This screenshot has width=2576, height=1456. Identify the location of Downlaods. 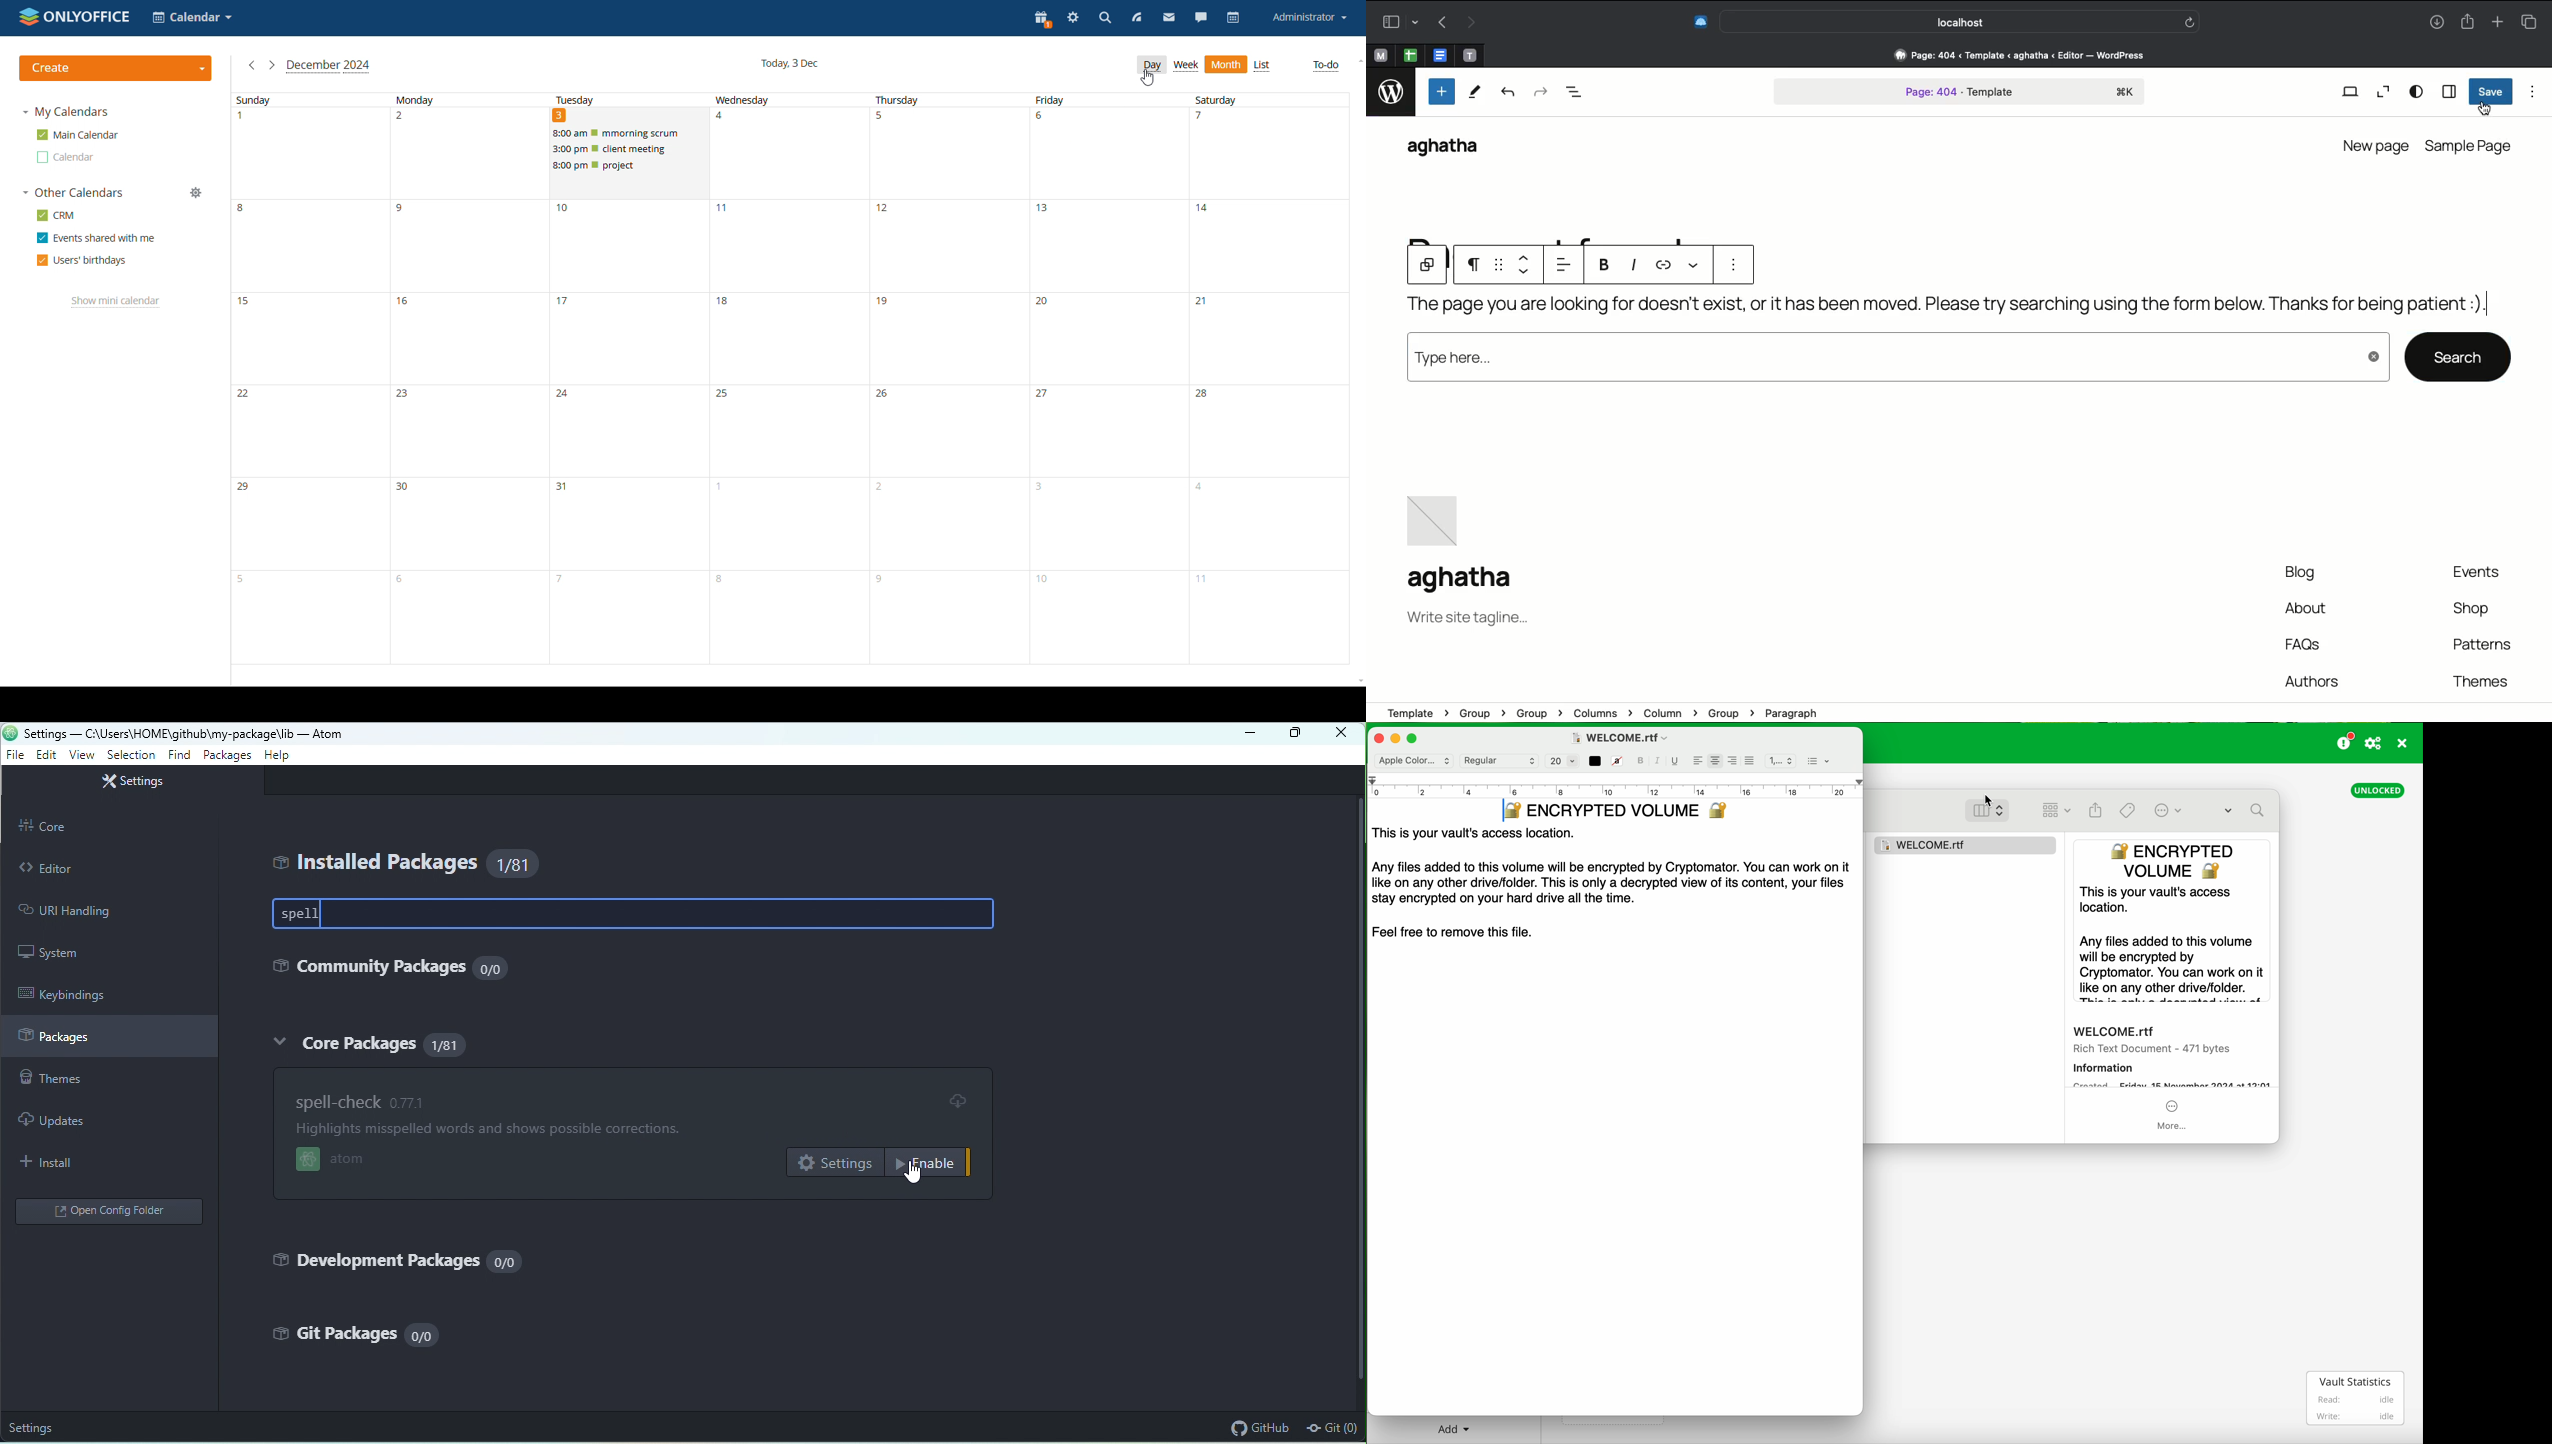
(2437, 24).